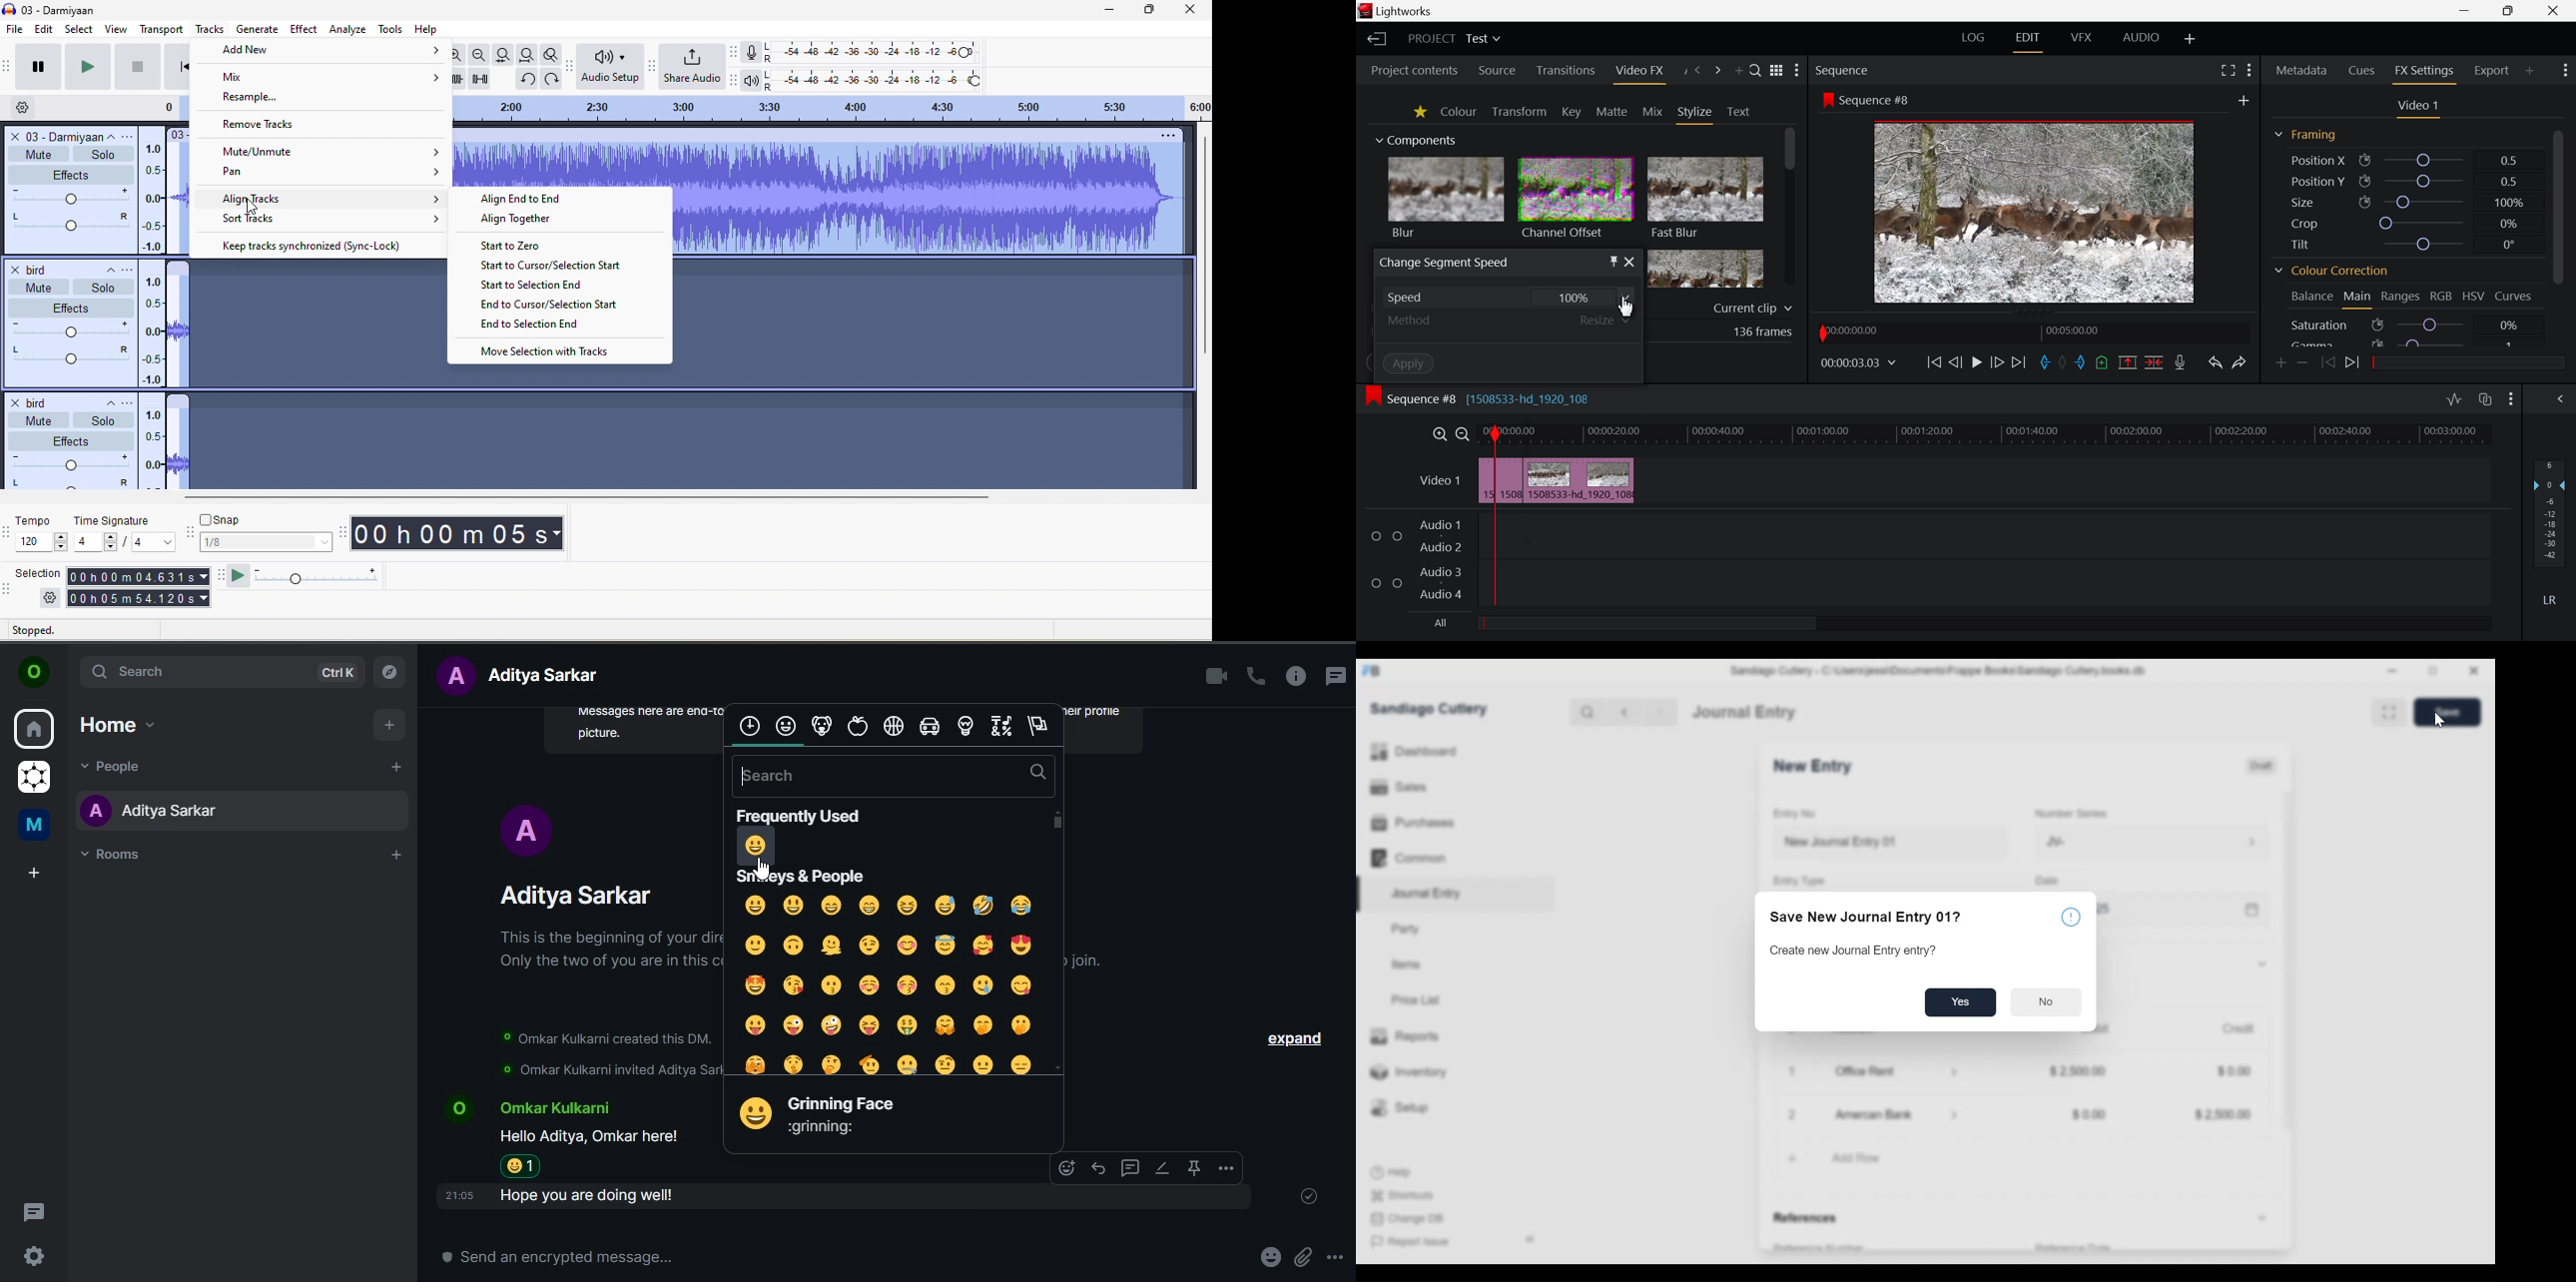 This screenshot has height=1288, width=2576. What do you see at coordinates (793, 984) in the screenshot?
I see `face blowing a kiss` at bounding box center [793, 984].